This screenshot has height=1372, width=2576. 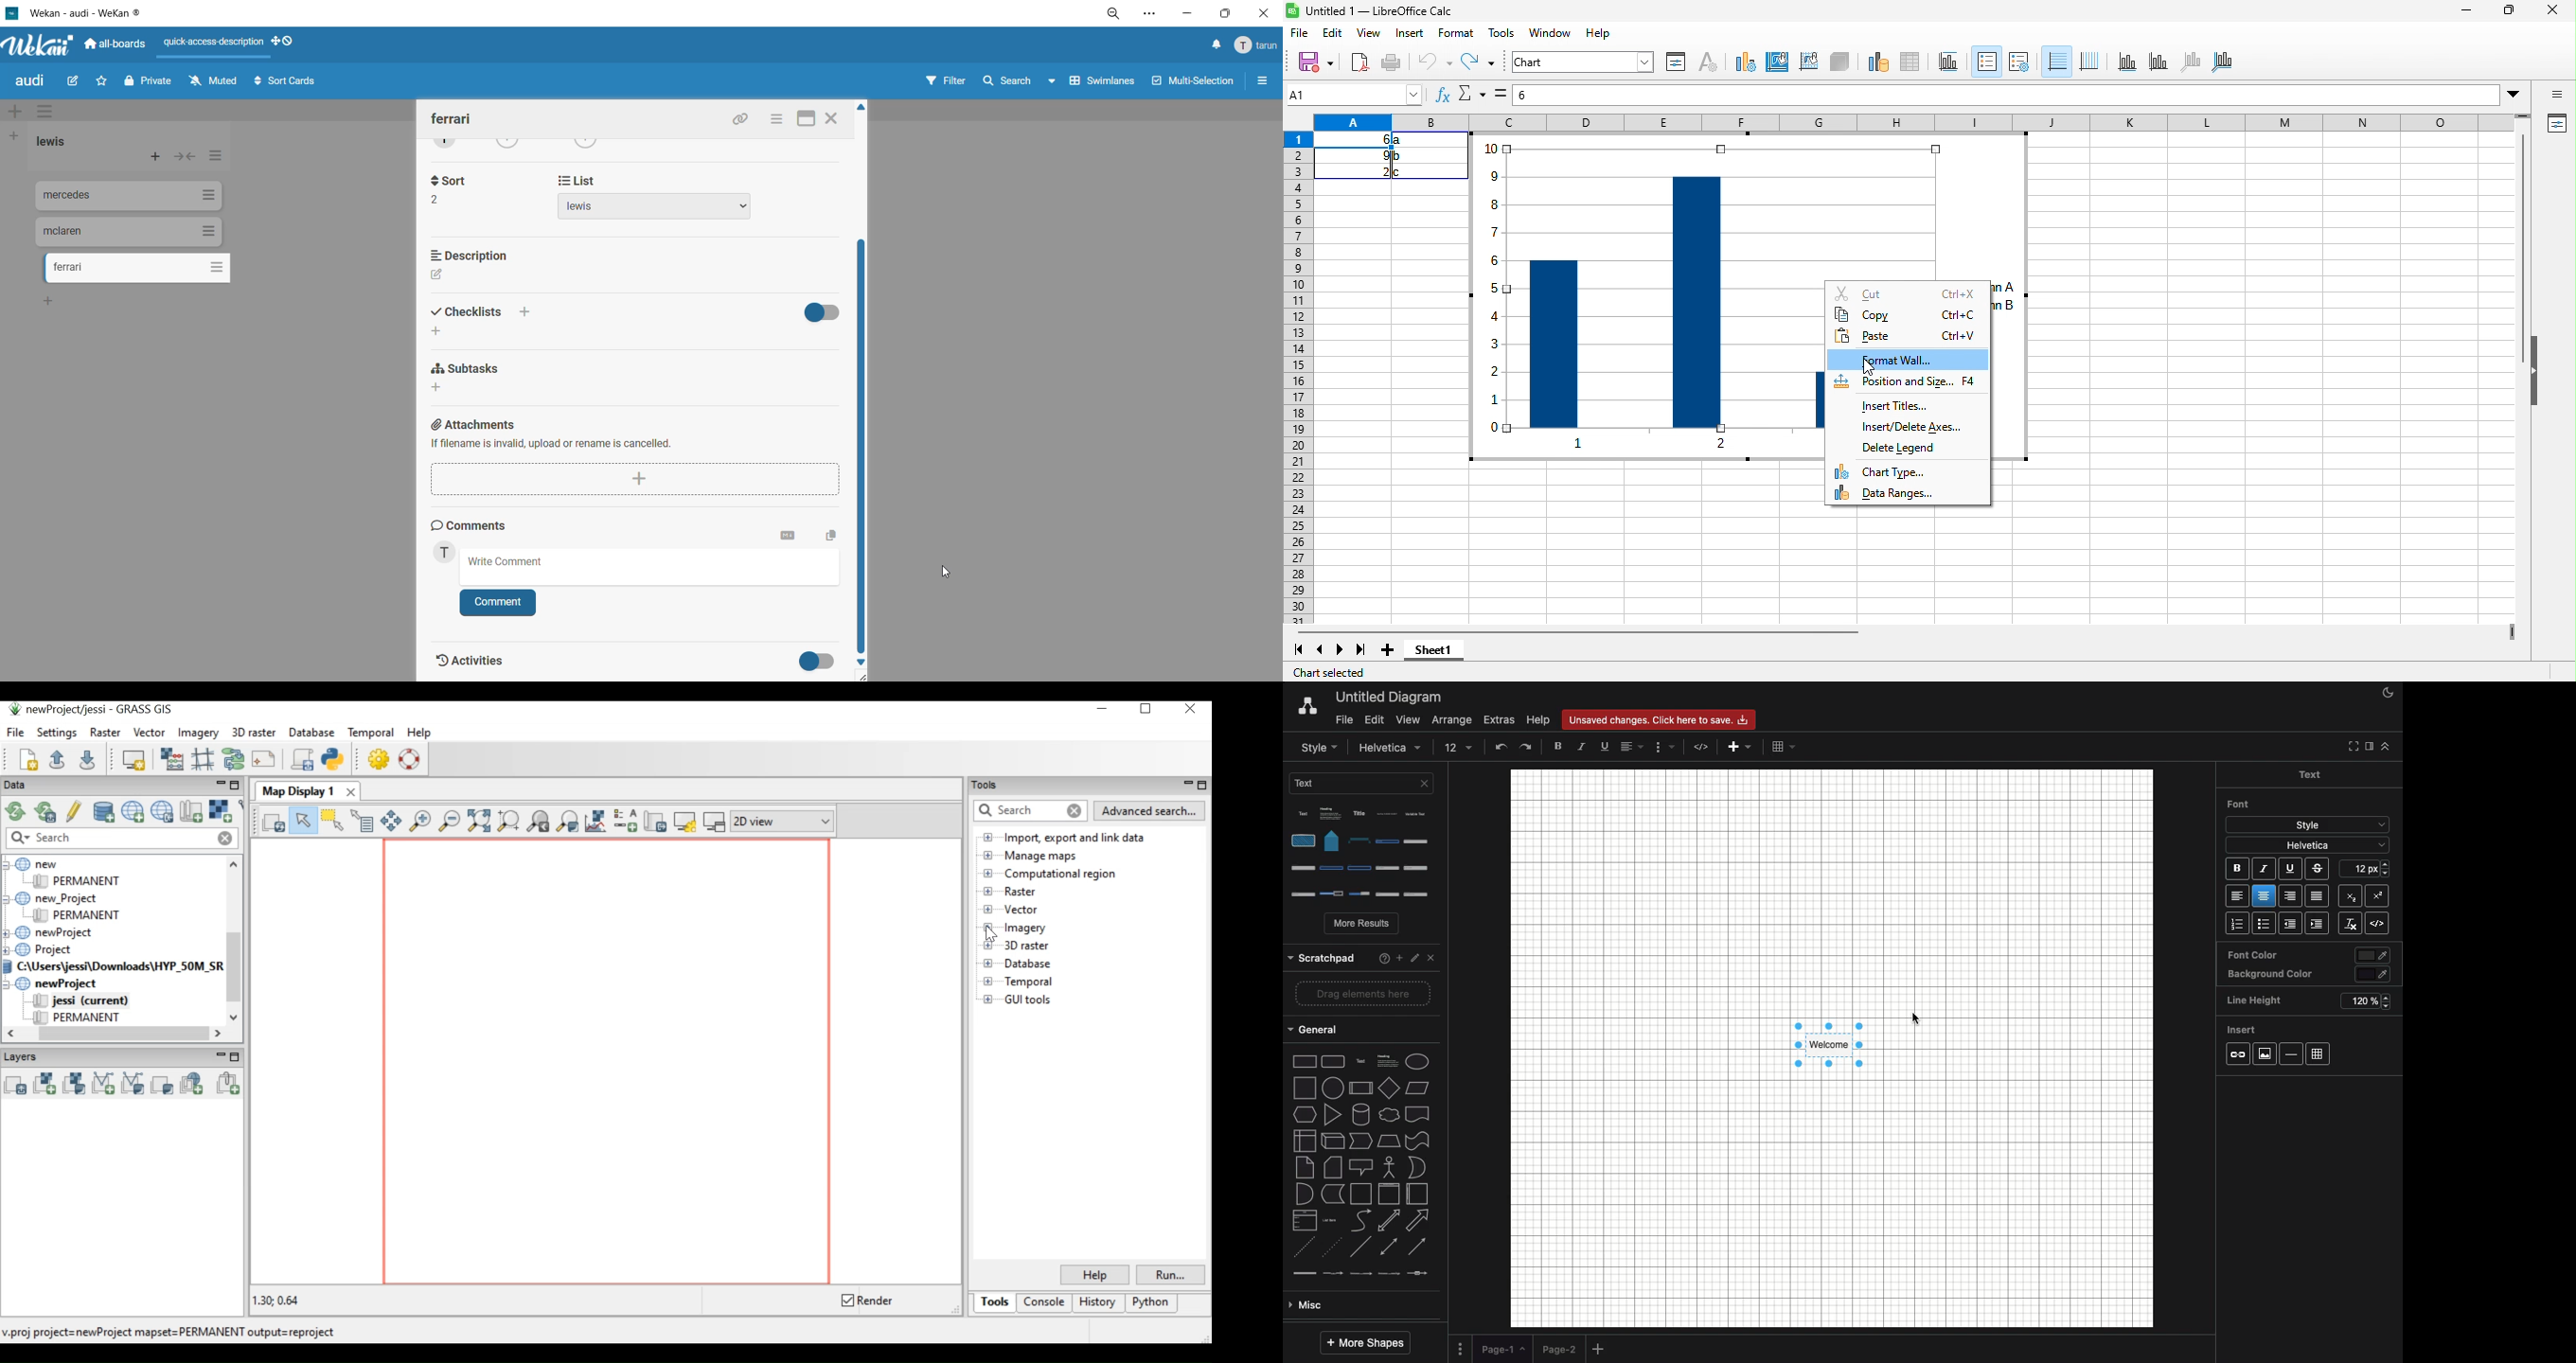 What do you see at coordinates (2304, 975) in the screenshot?
I see `Background color` at bounding box center [2304, 975].